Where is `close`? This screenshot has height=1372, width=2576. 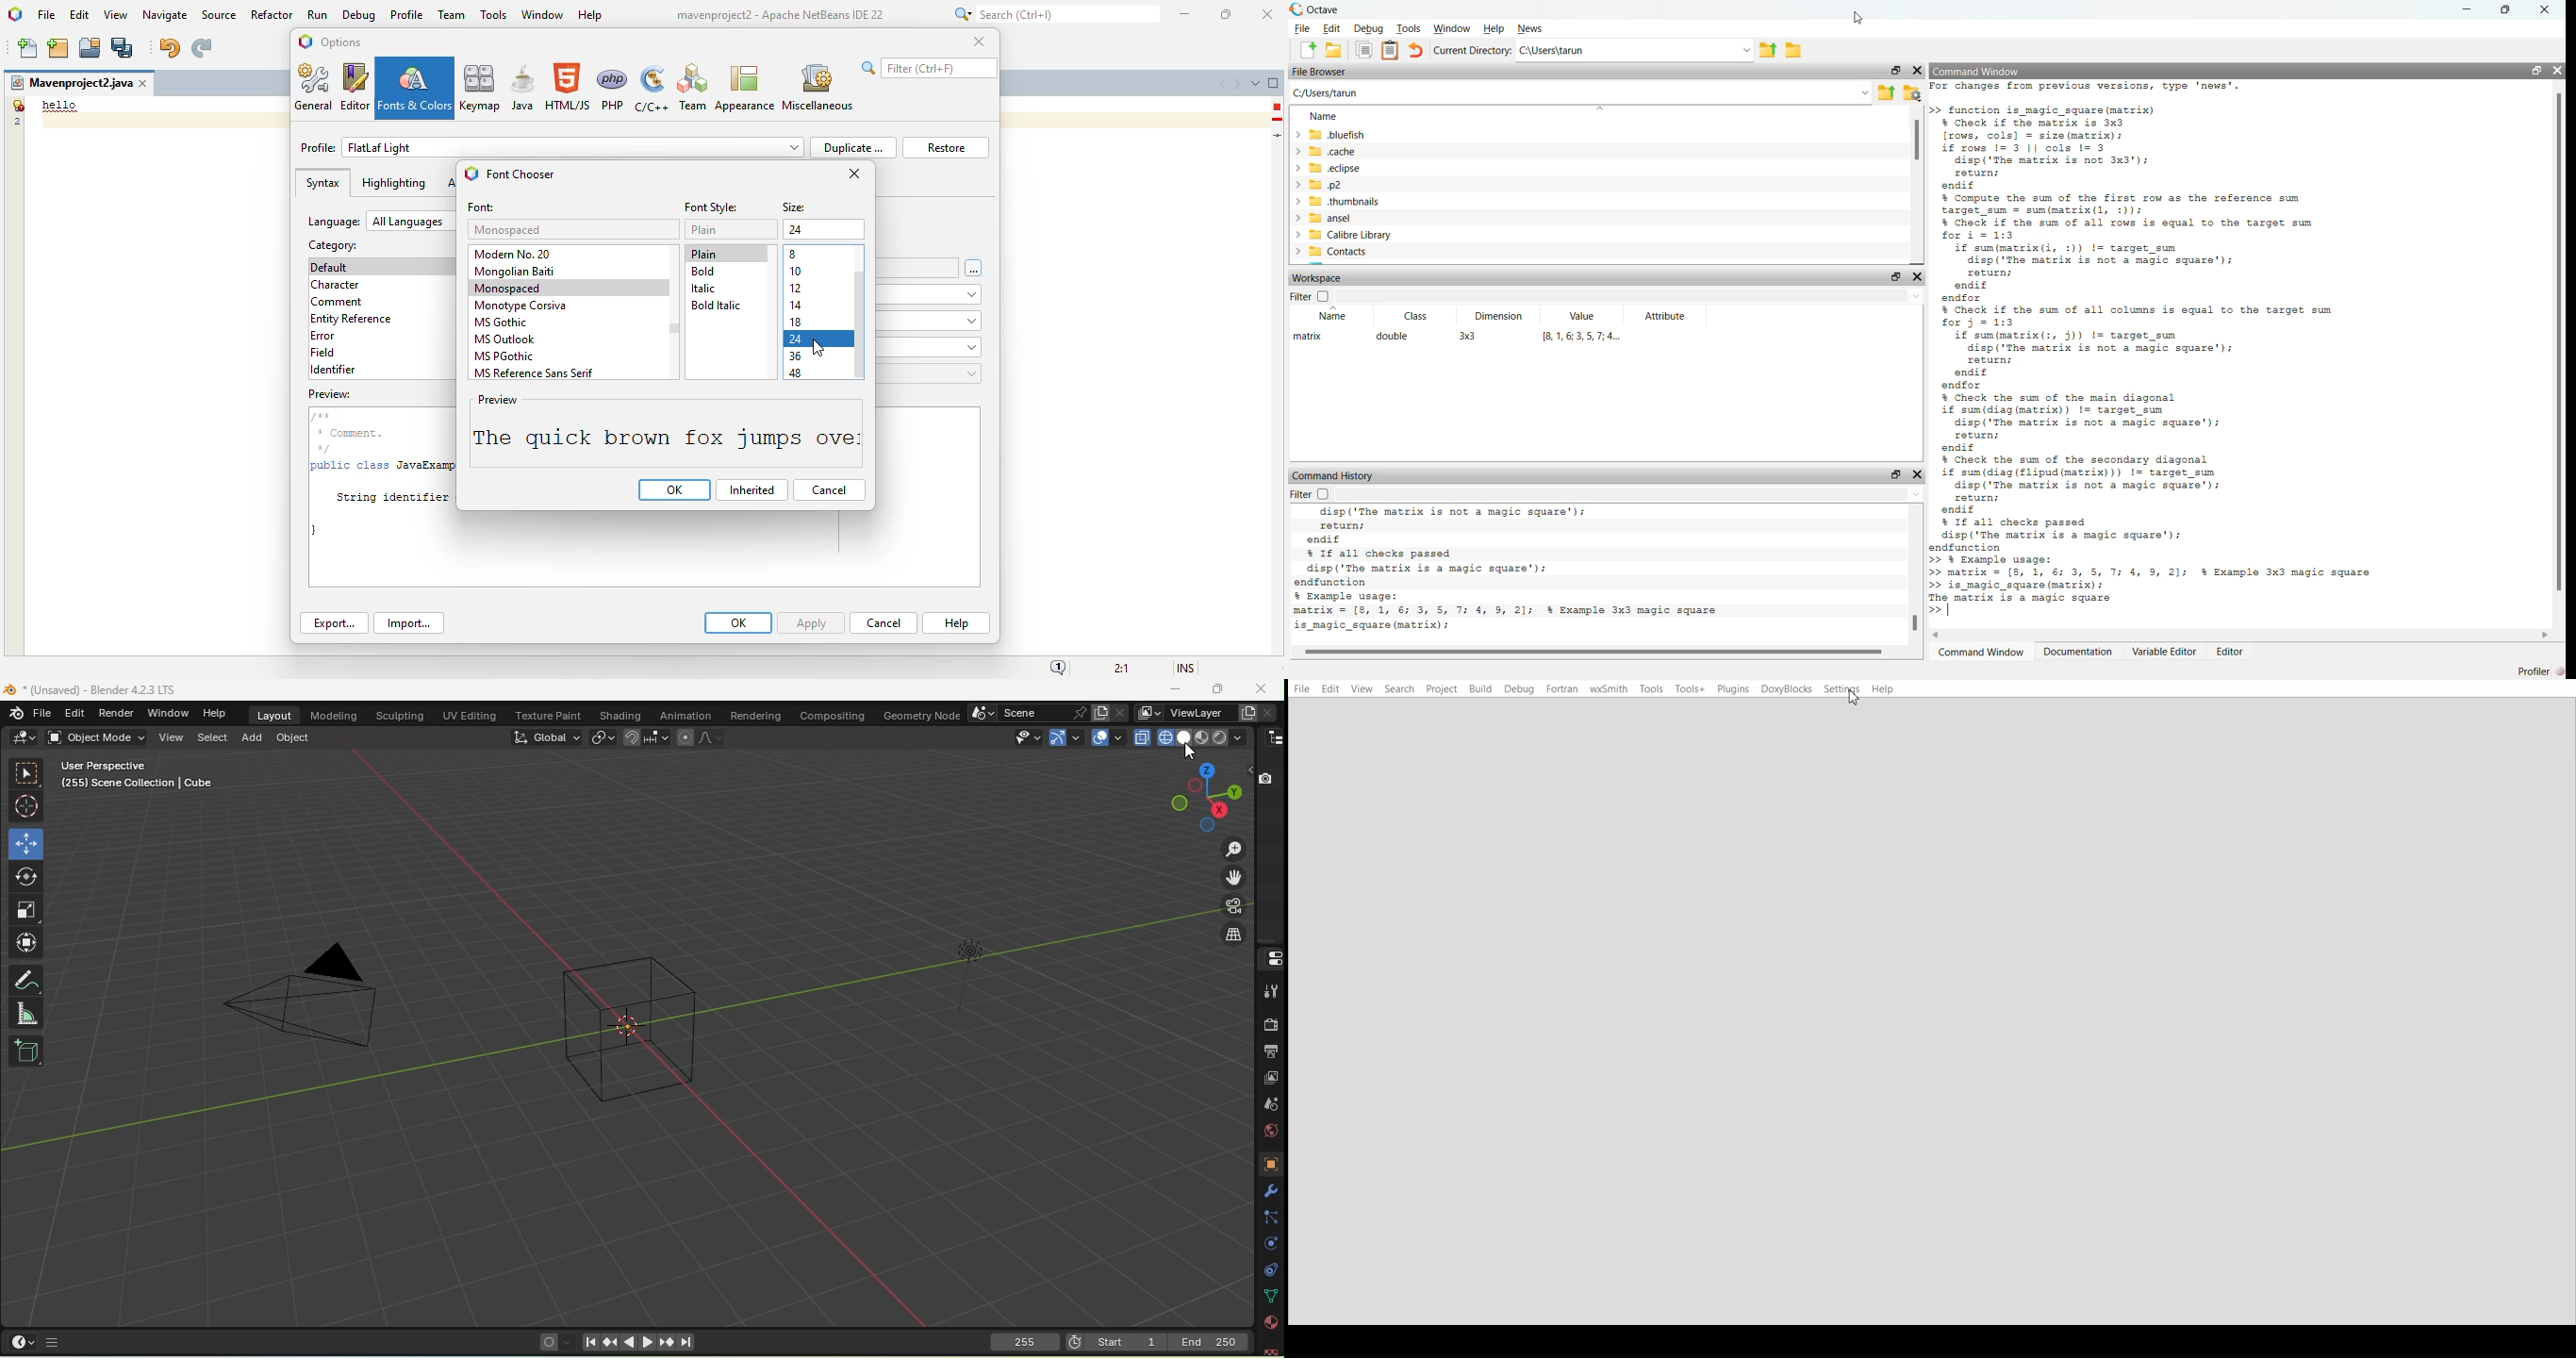
close is located at coordinates (1918, 70).